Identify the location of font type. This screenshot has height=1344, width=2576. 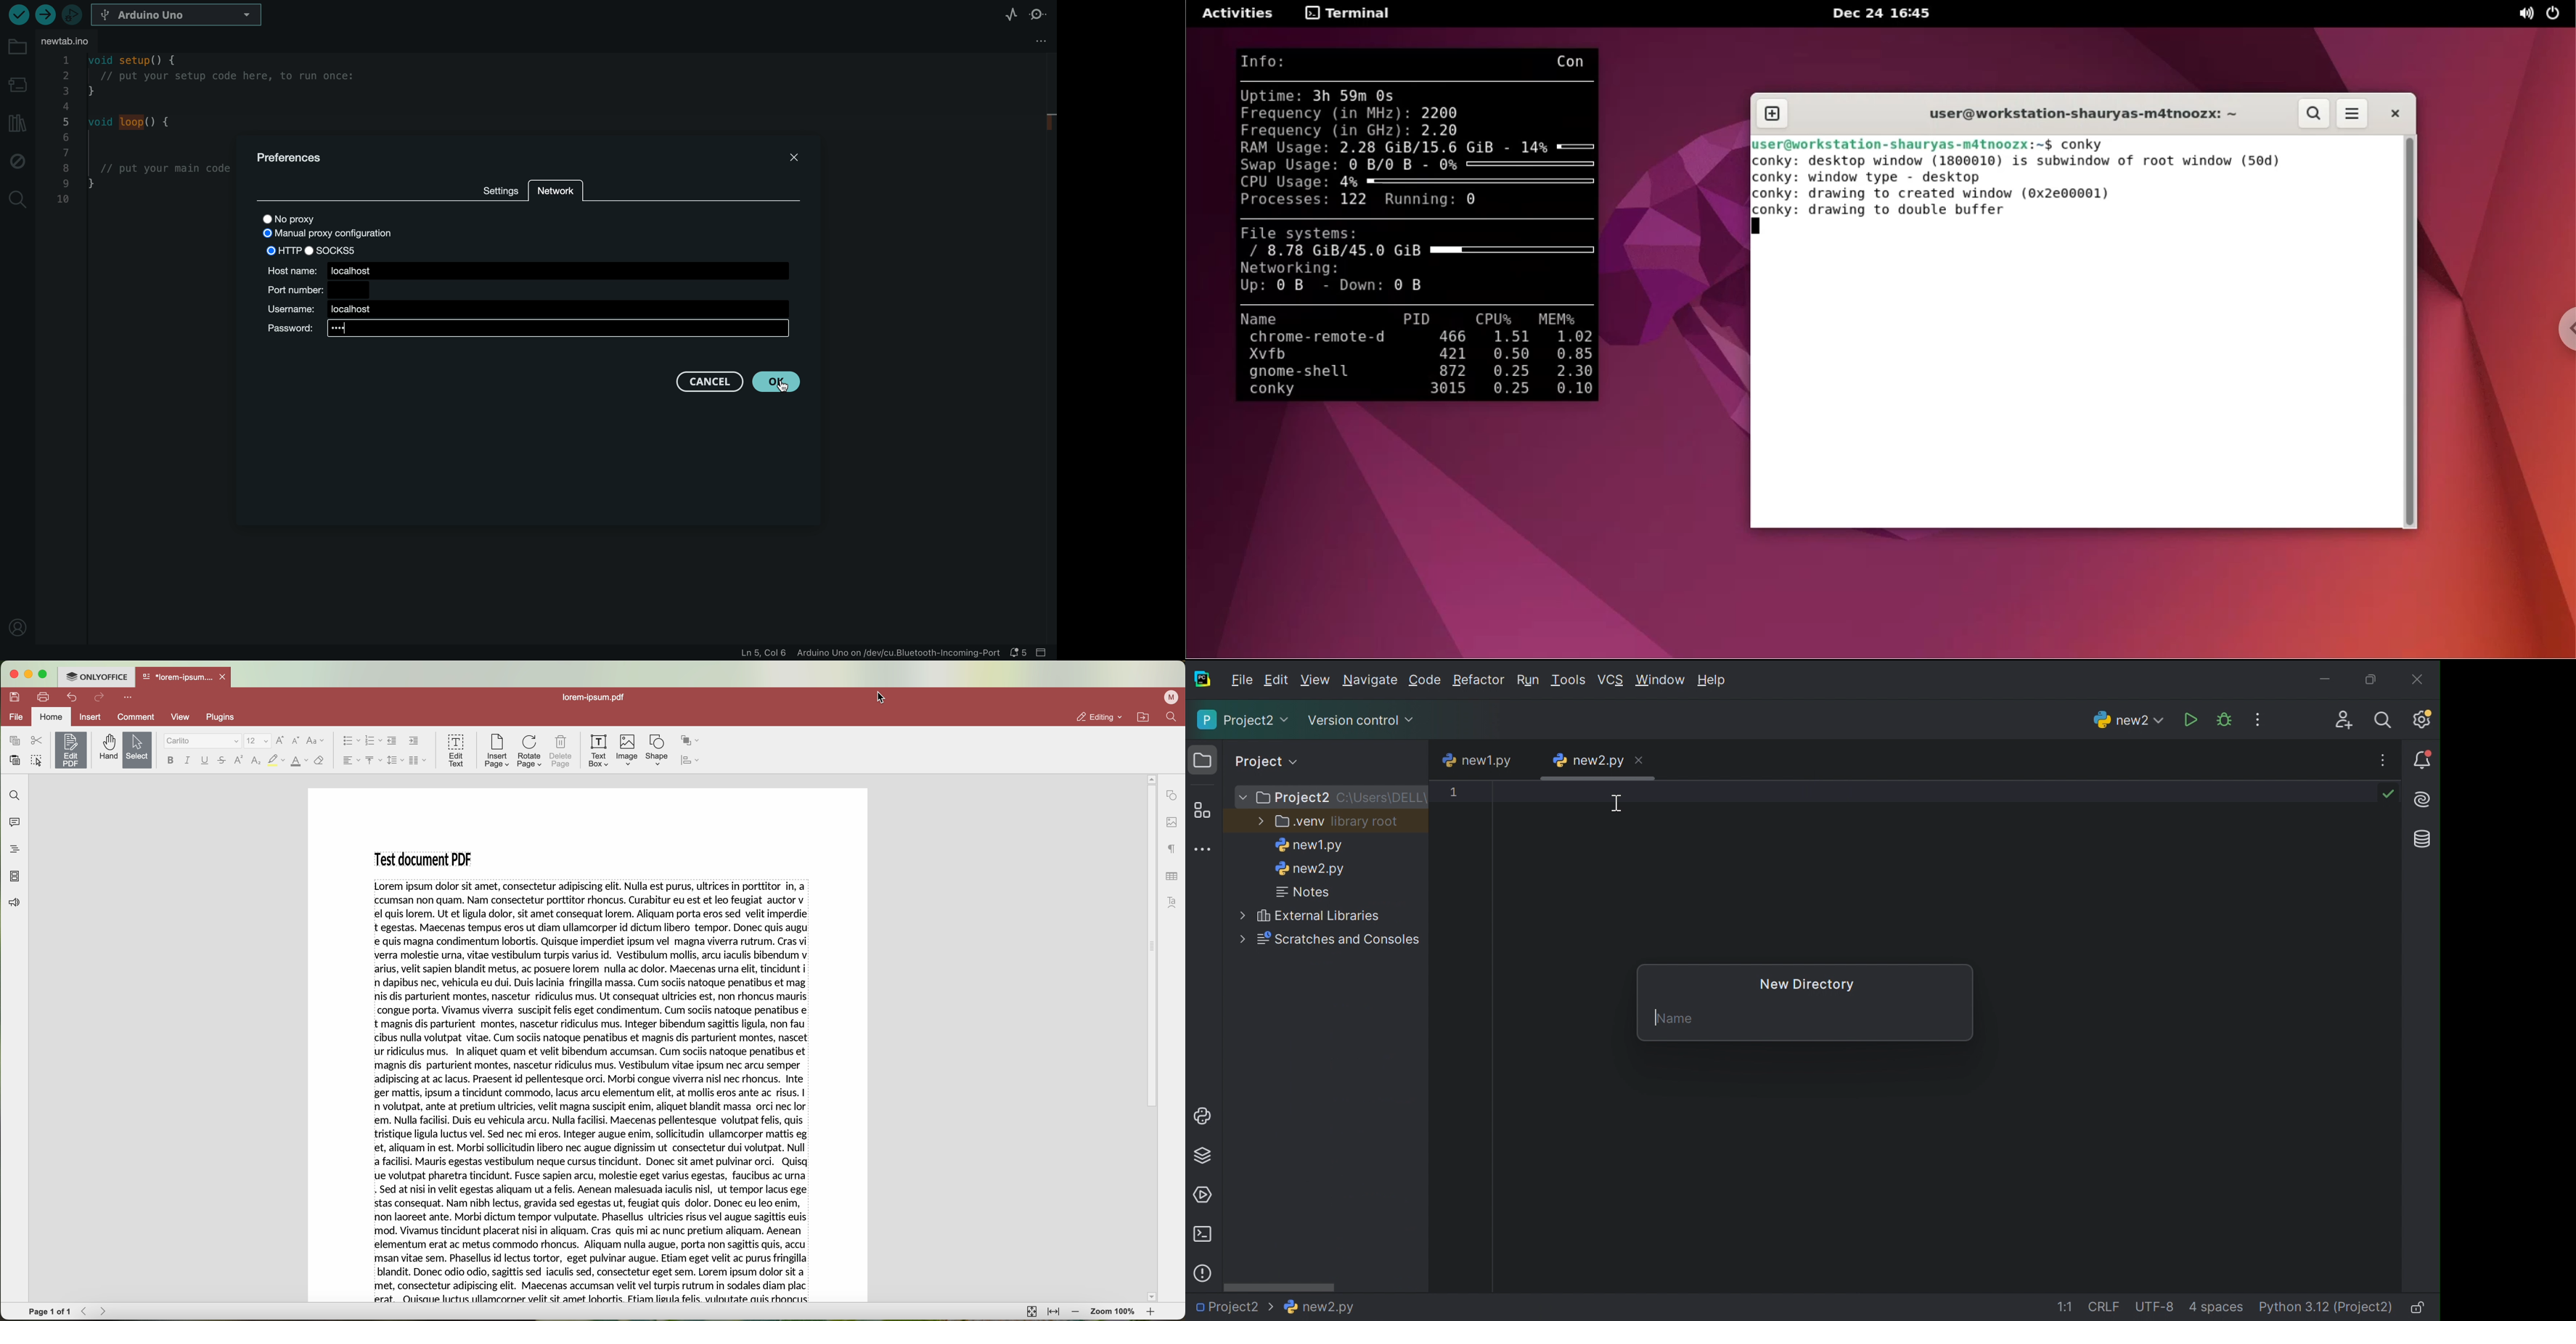
(201, 741).